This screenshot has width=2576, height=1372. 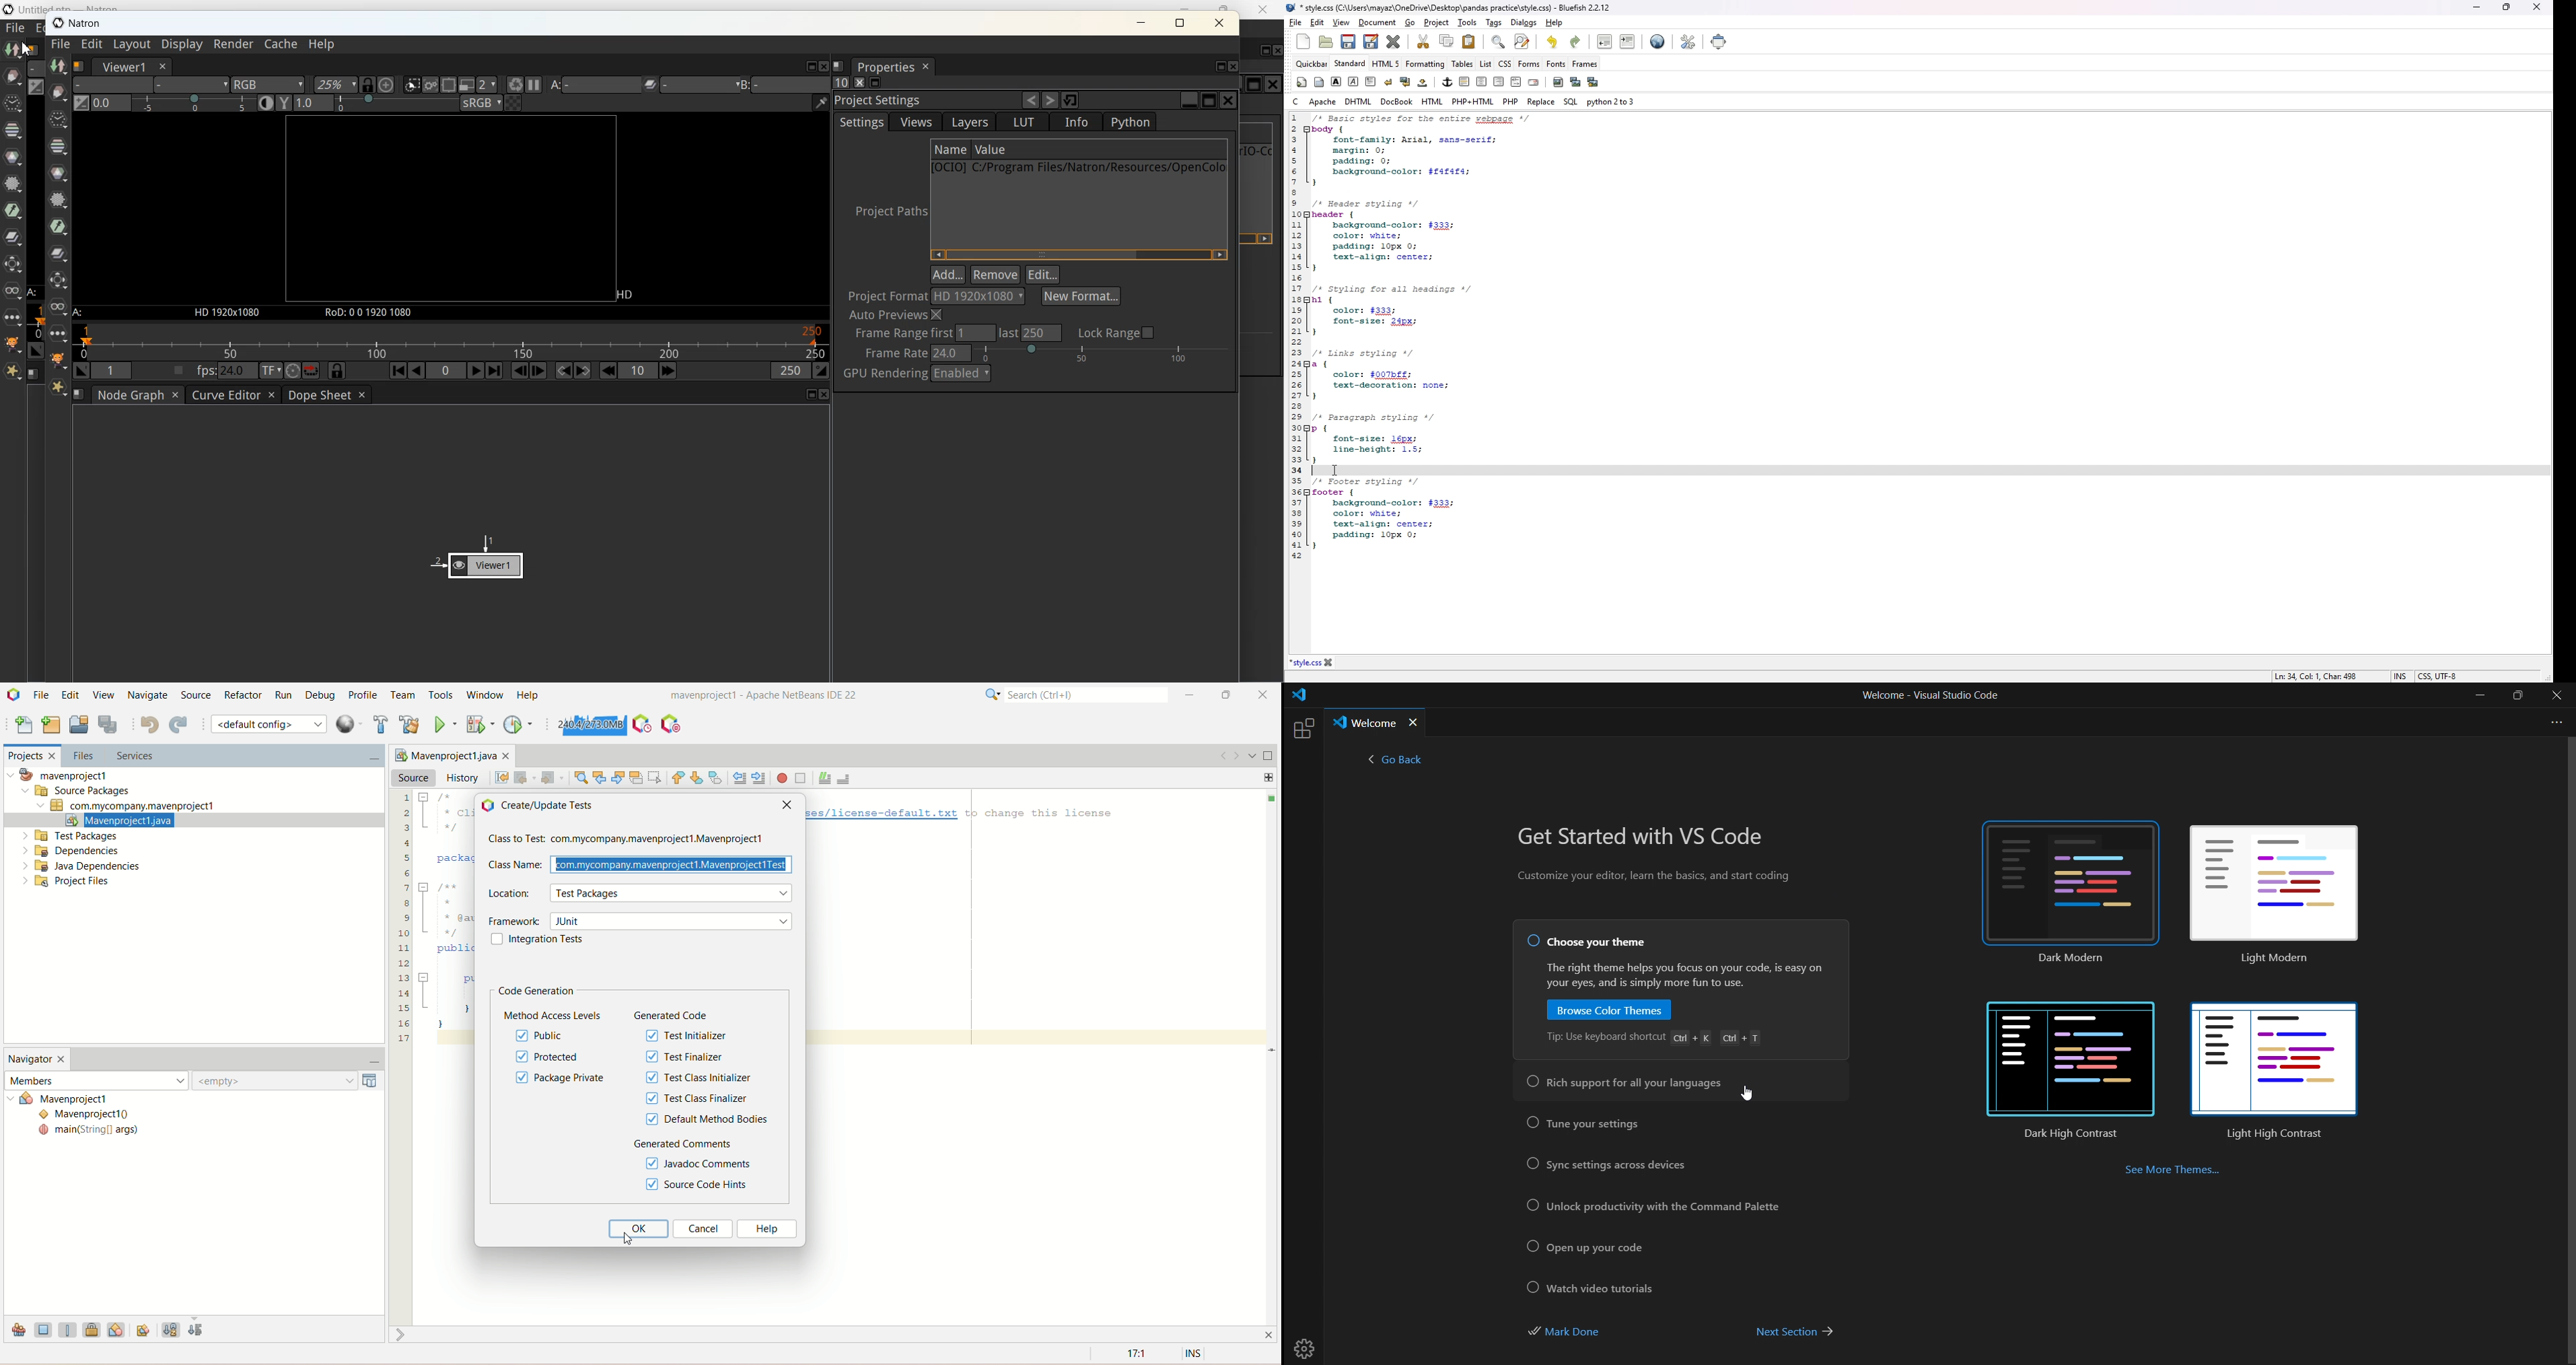 I want to click on context menu, so click(x=349, y=724).